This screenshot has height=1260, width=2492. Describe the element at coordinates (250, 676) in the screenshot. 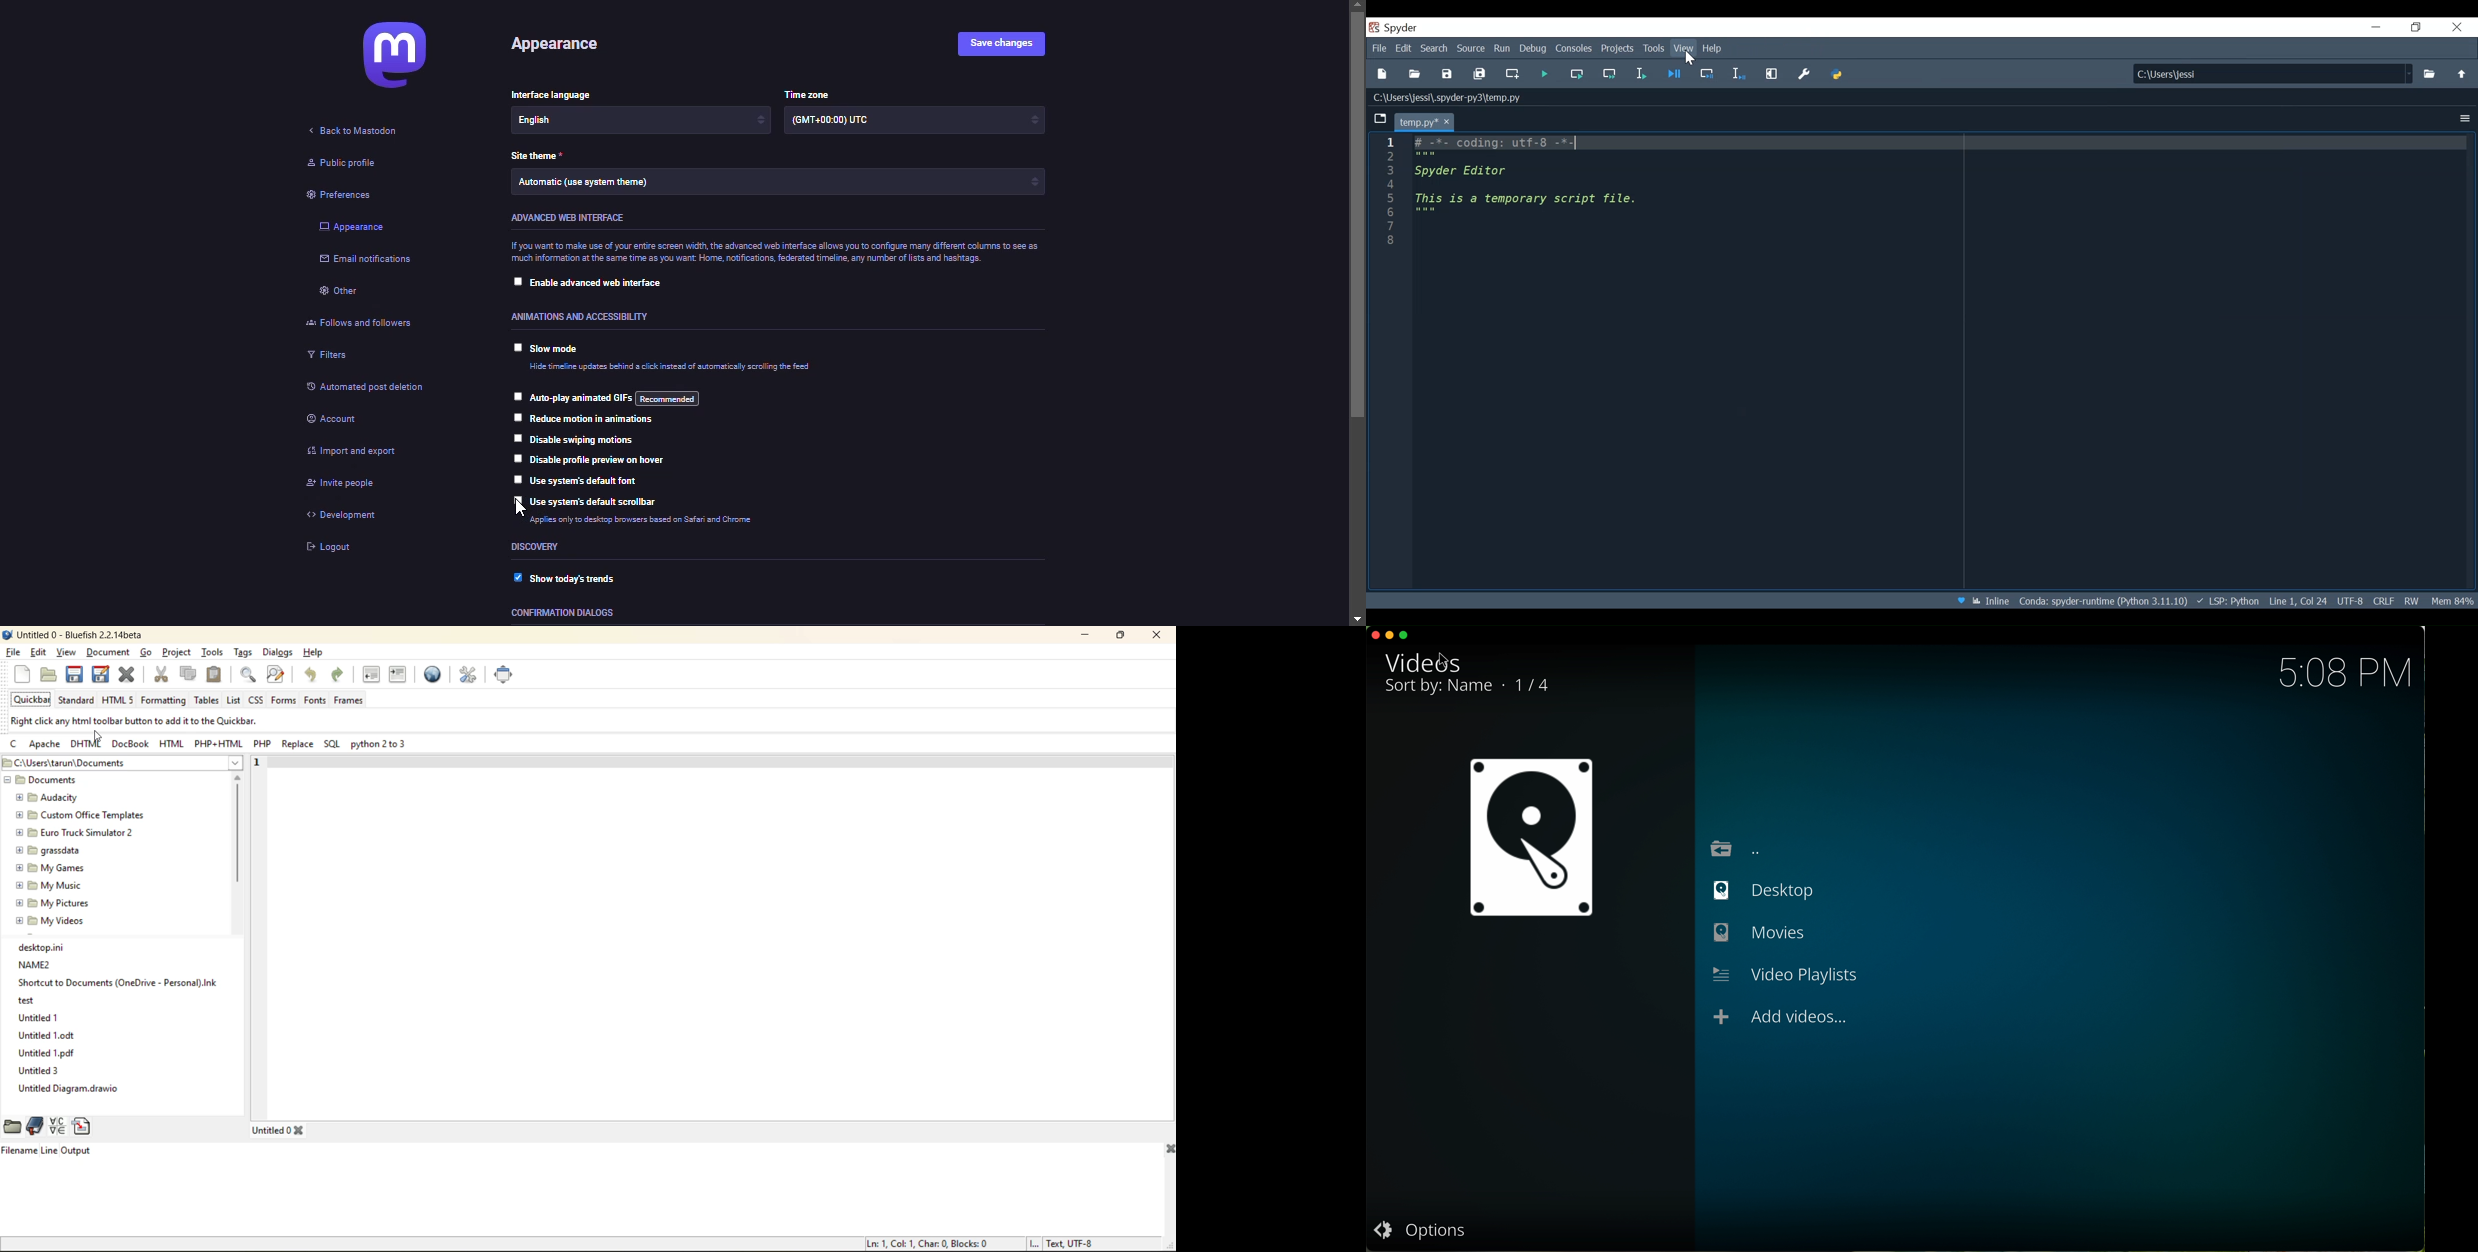

I see `find` at that location.